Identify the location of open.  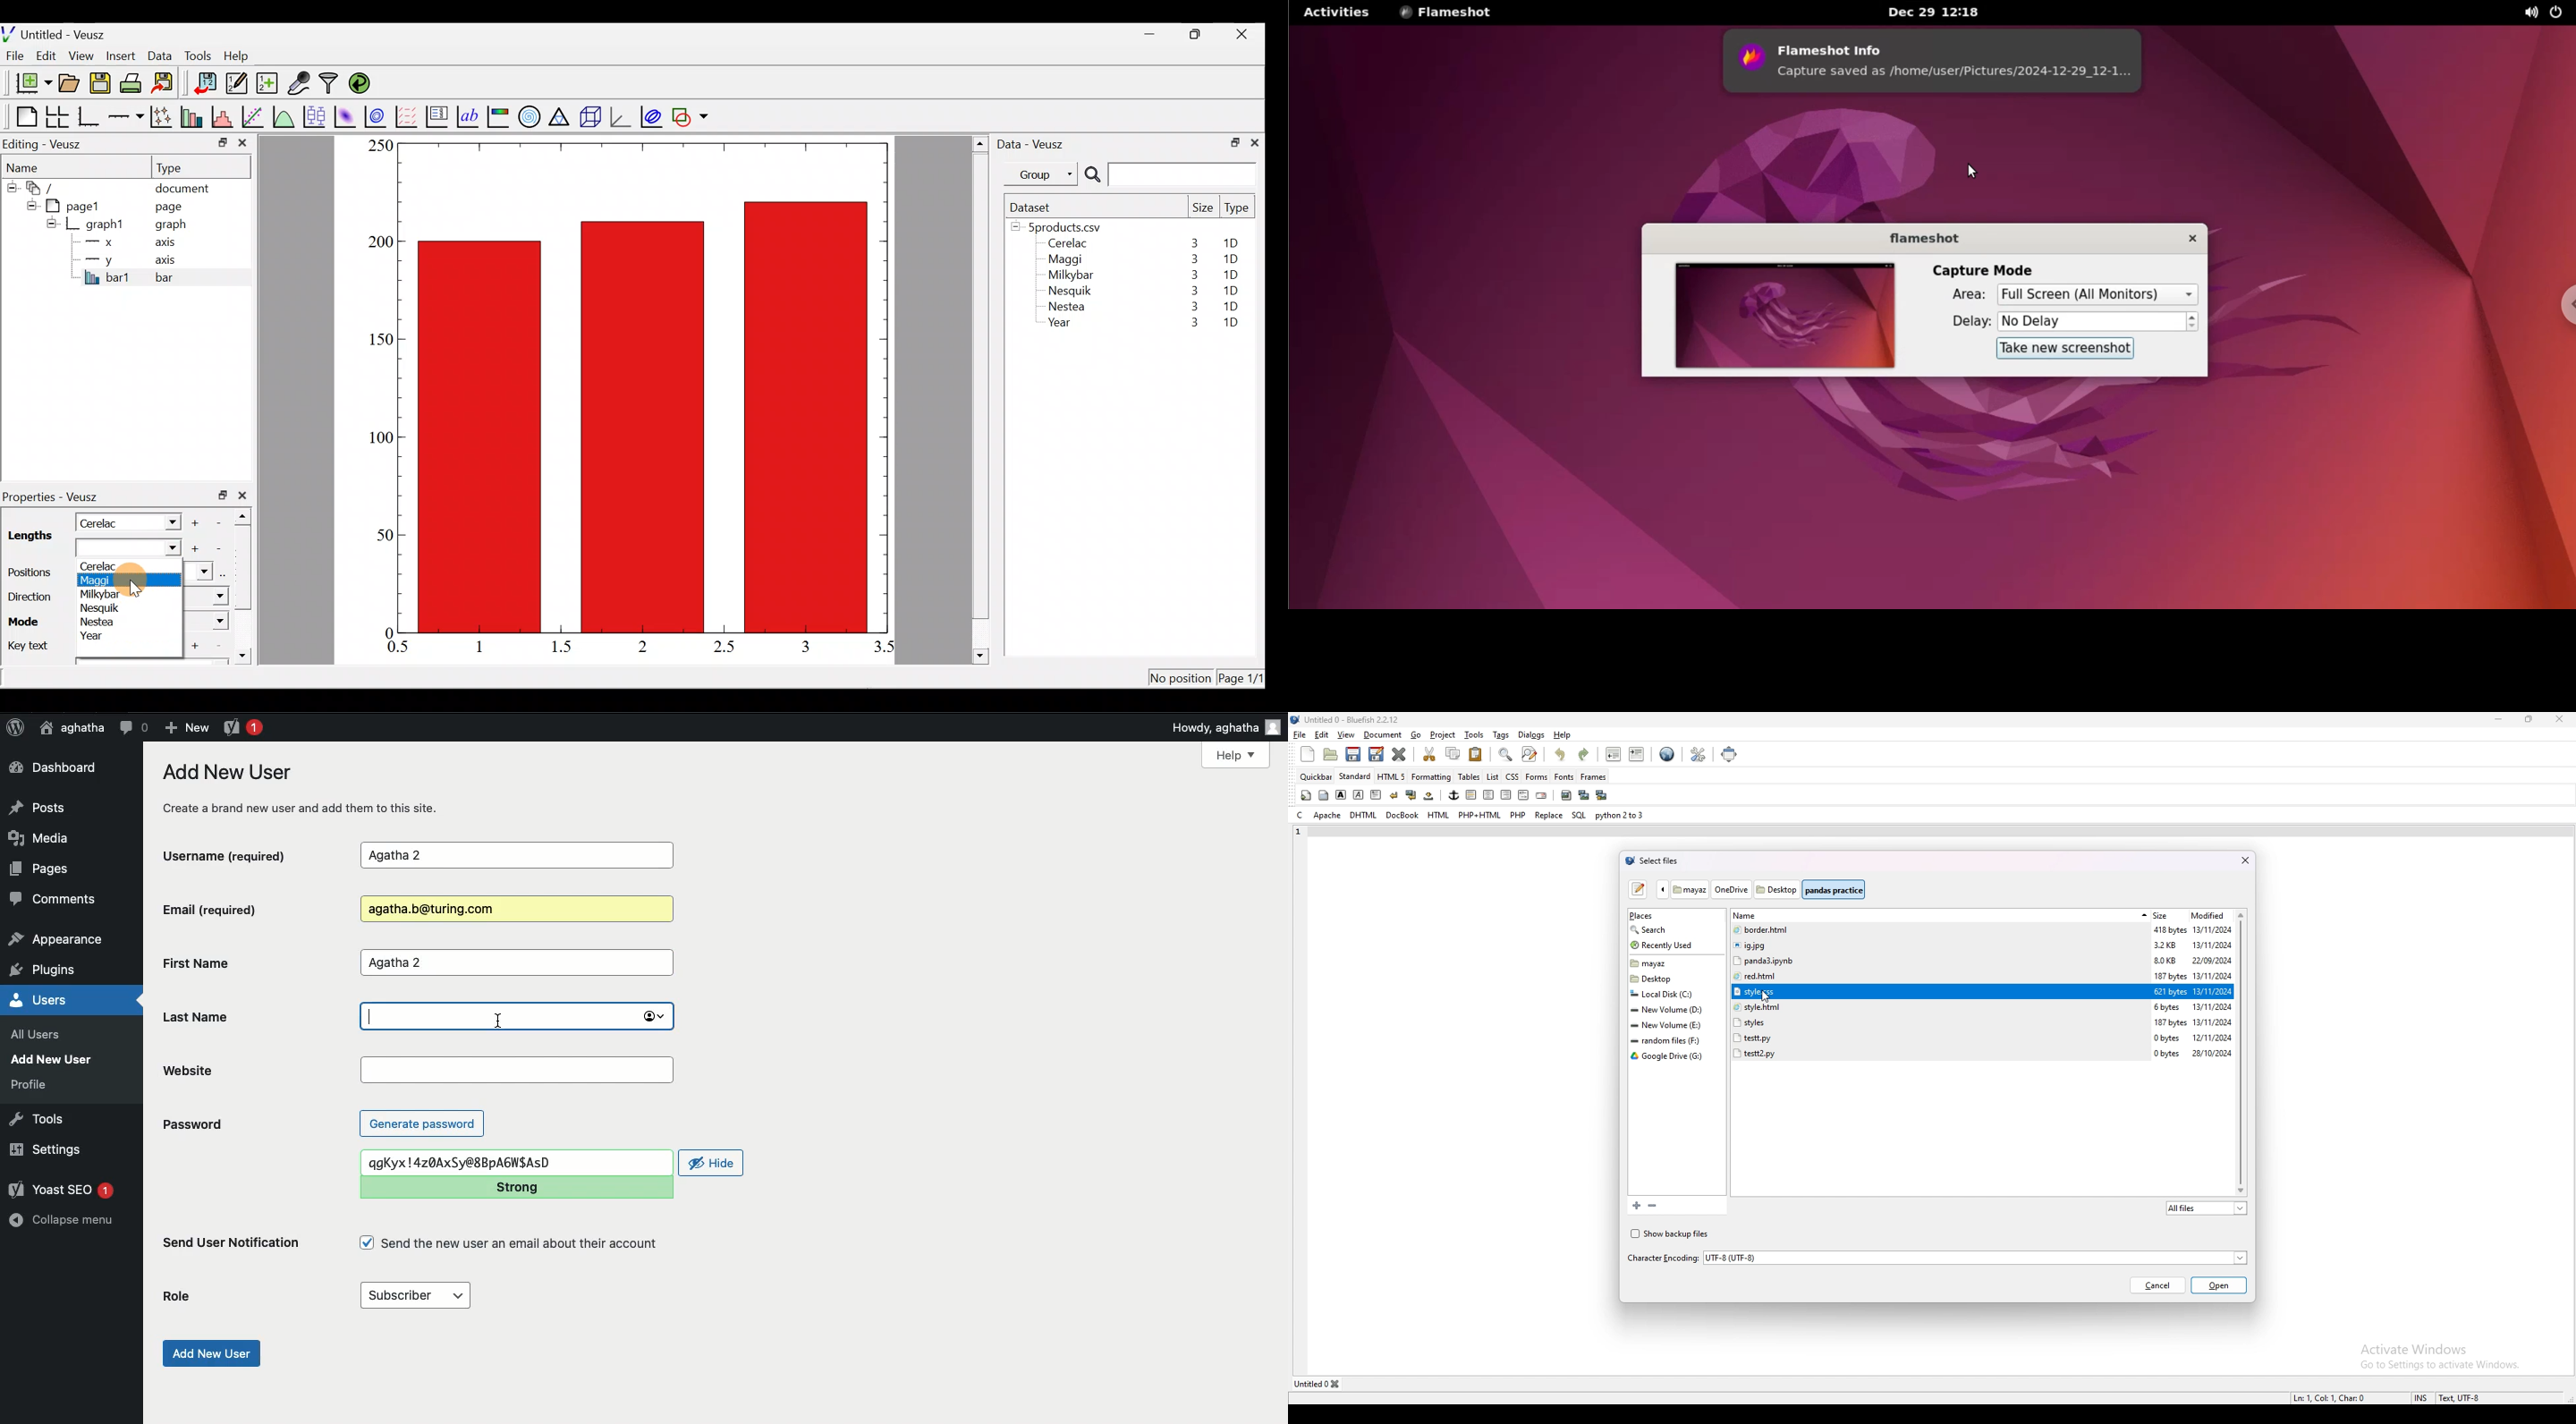
(2219, 1286).